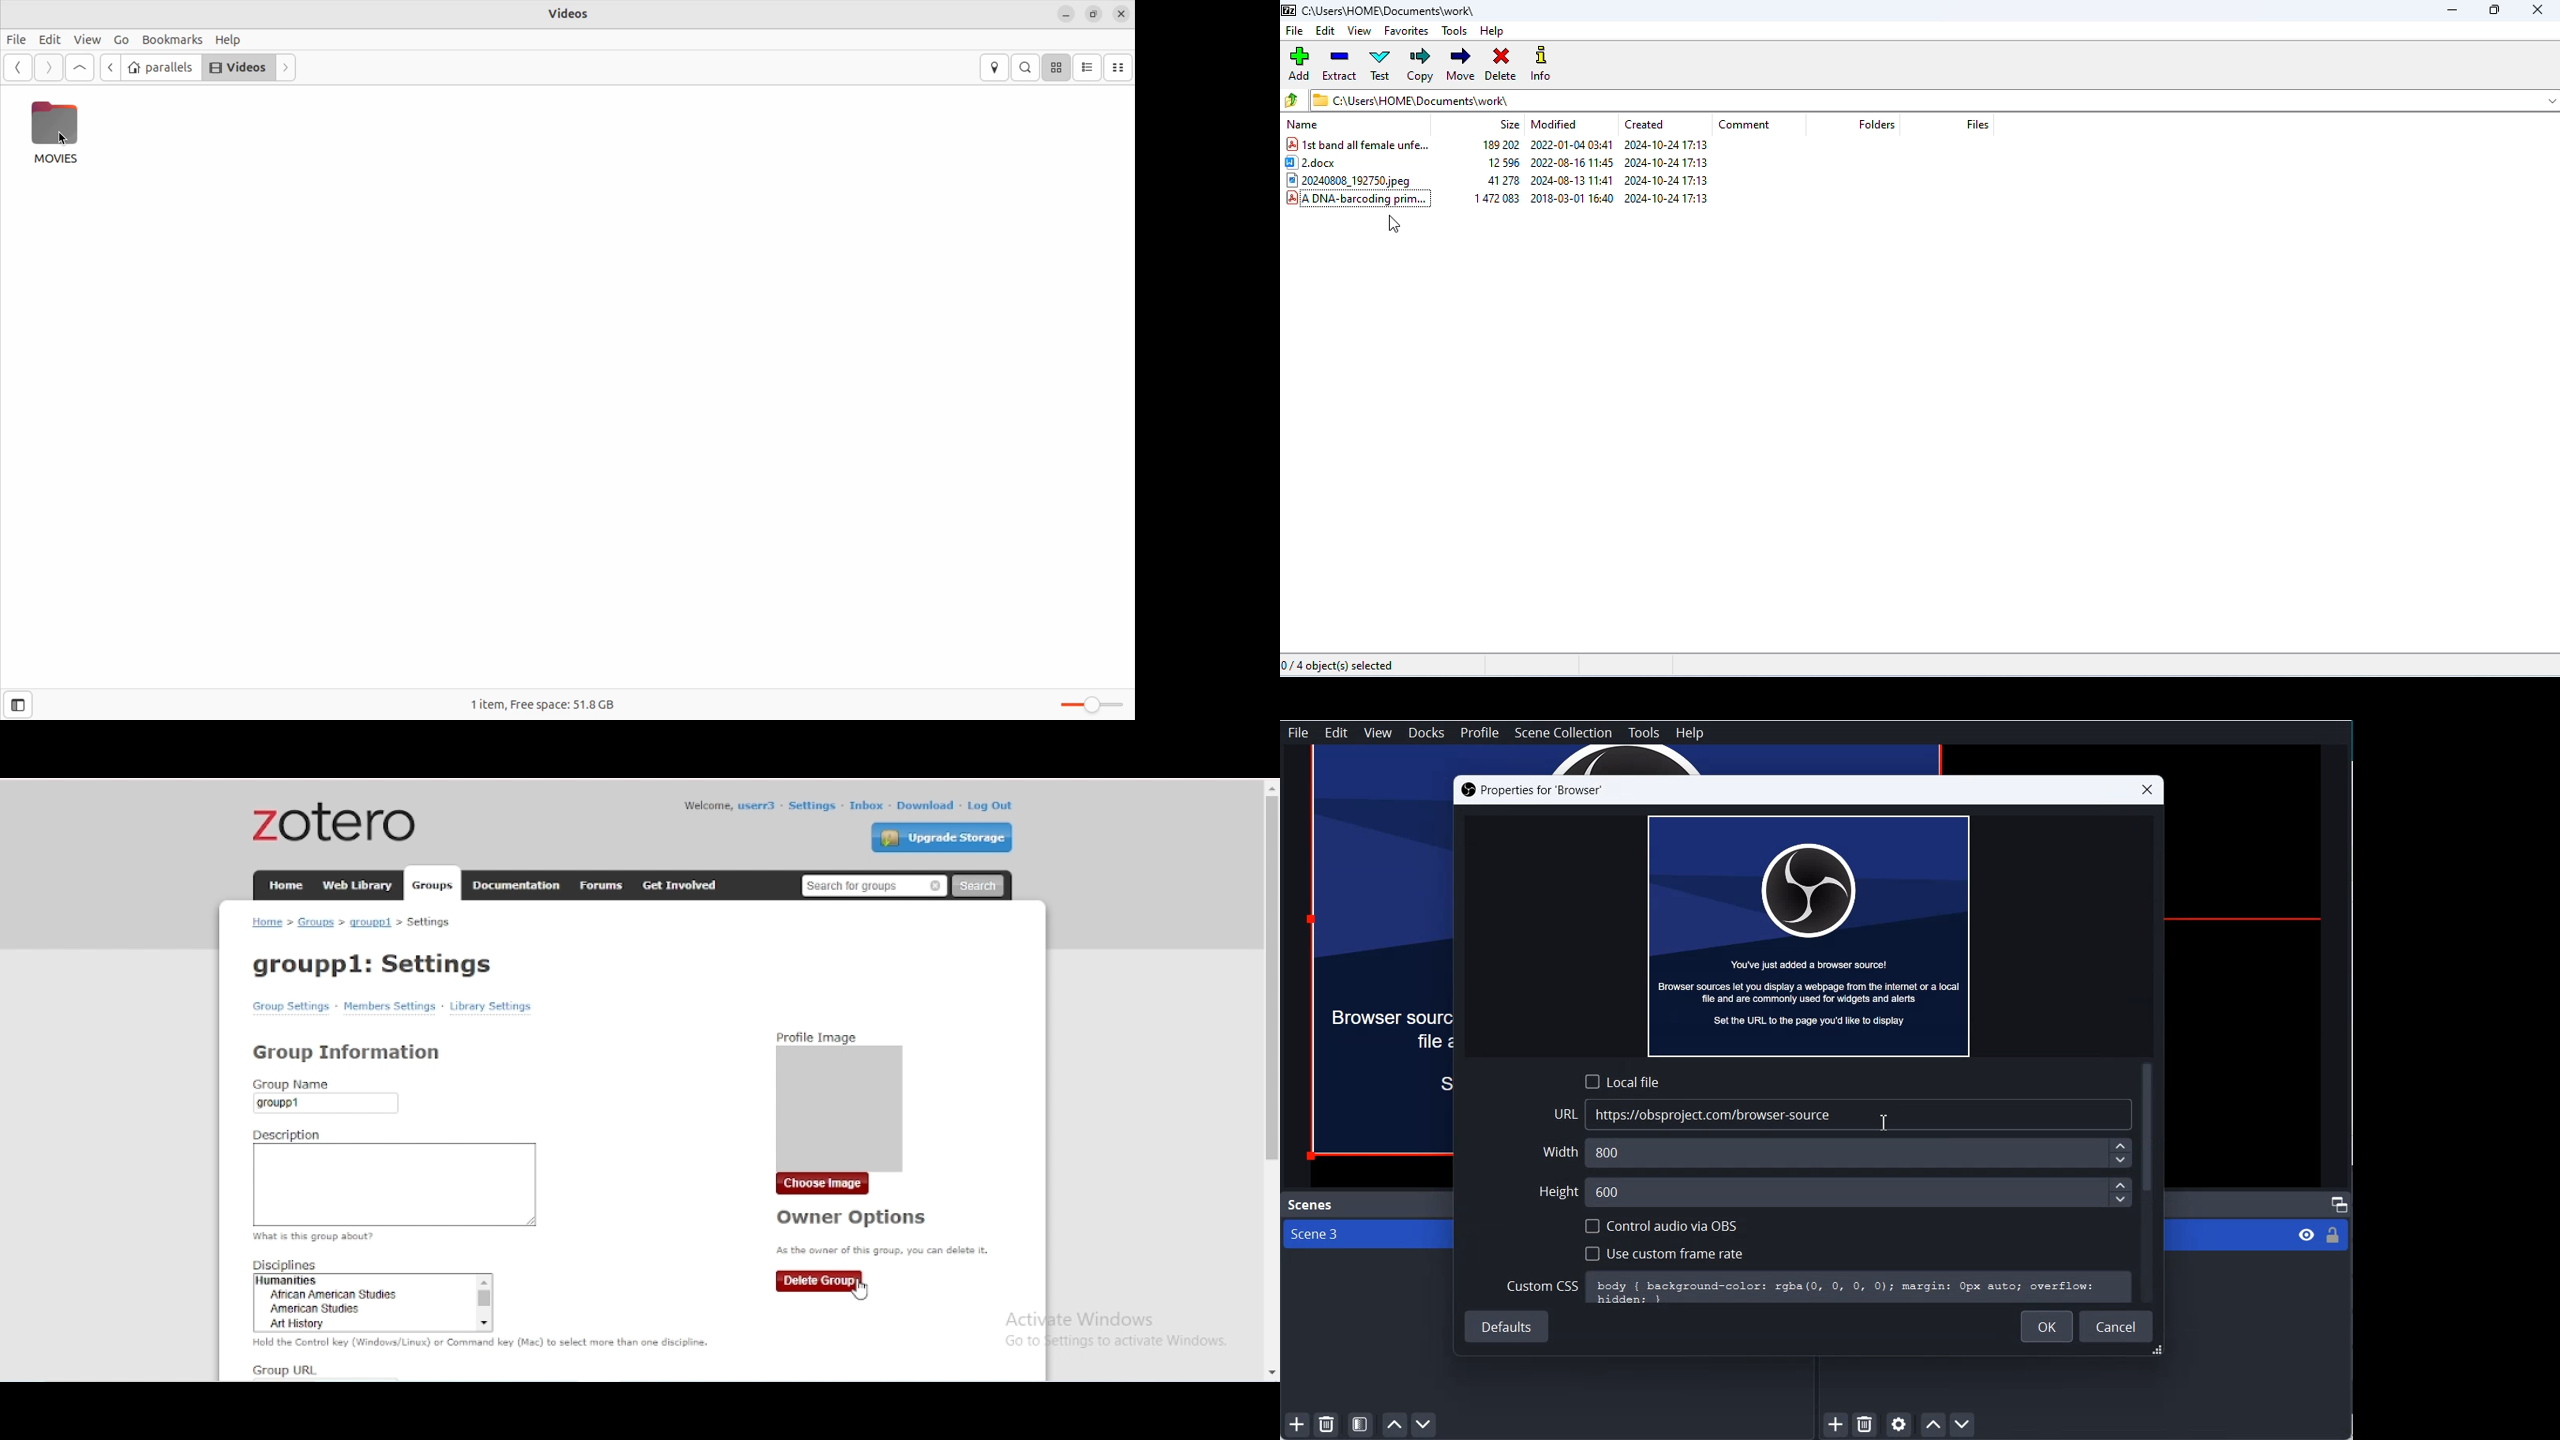 This screenshot has width=2576, height=1456. I want to click on groupp1, so click(371, 923).